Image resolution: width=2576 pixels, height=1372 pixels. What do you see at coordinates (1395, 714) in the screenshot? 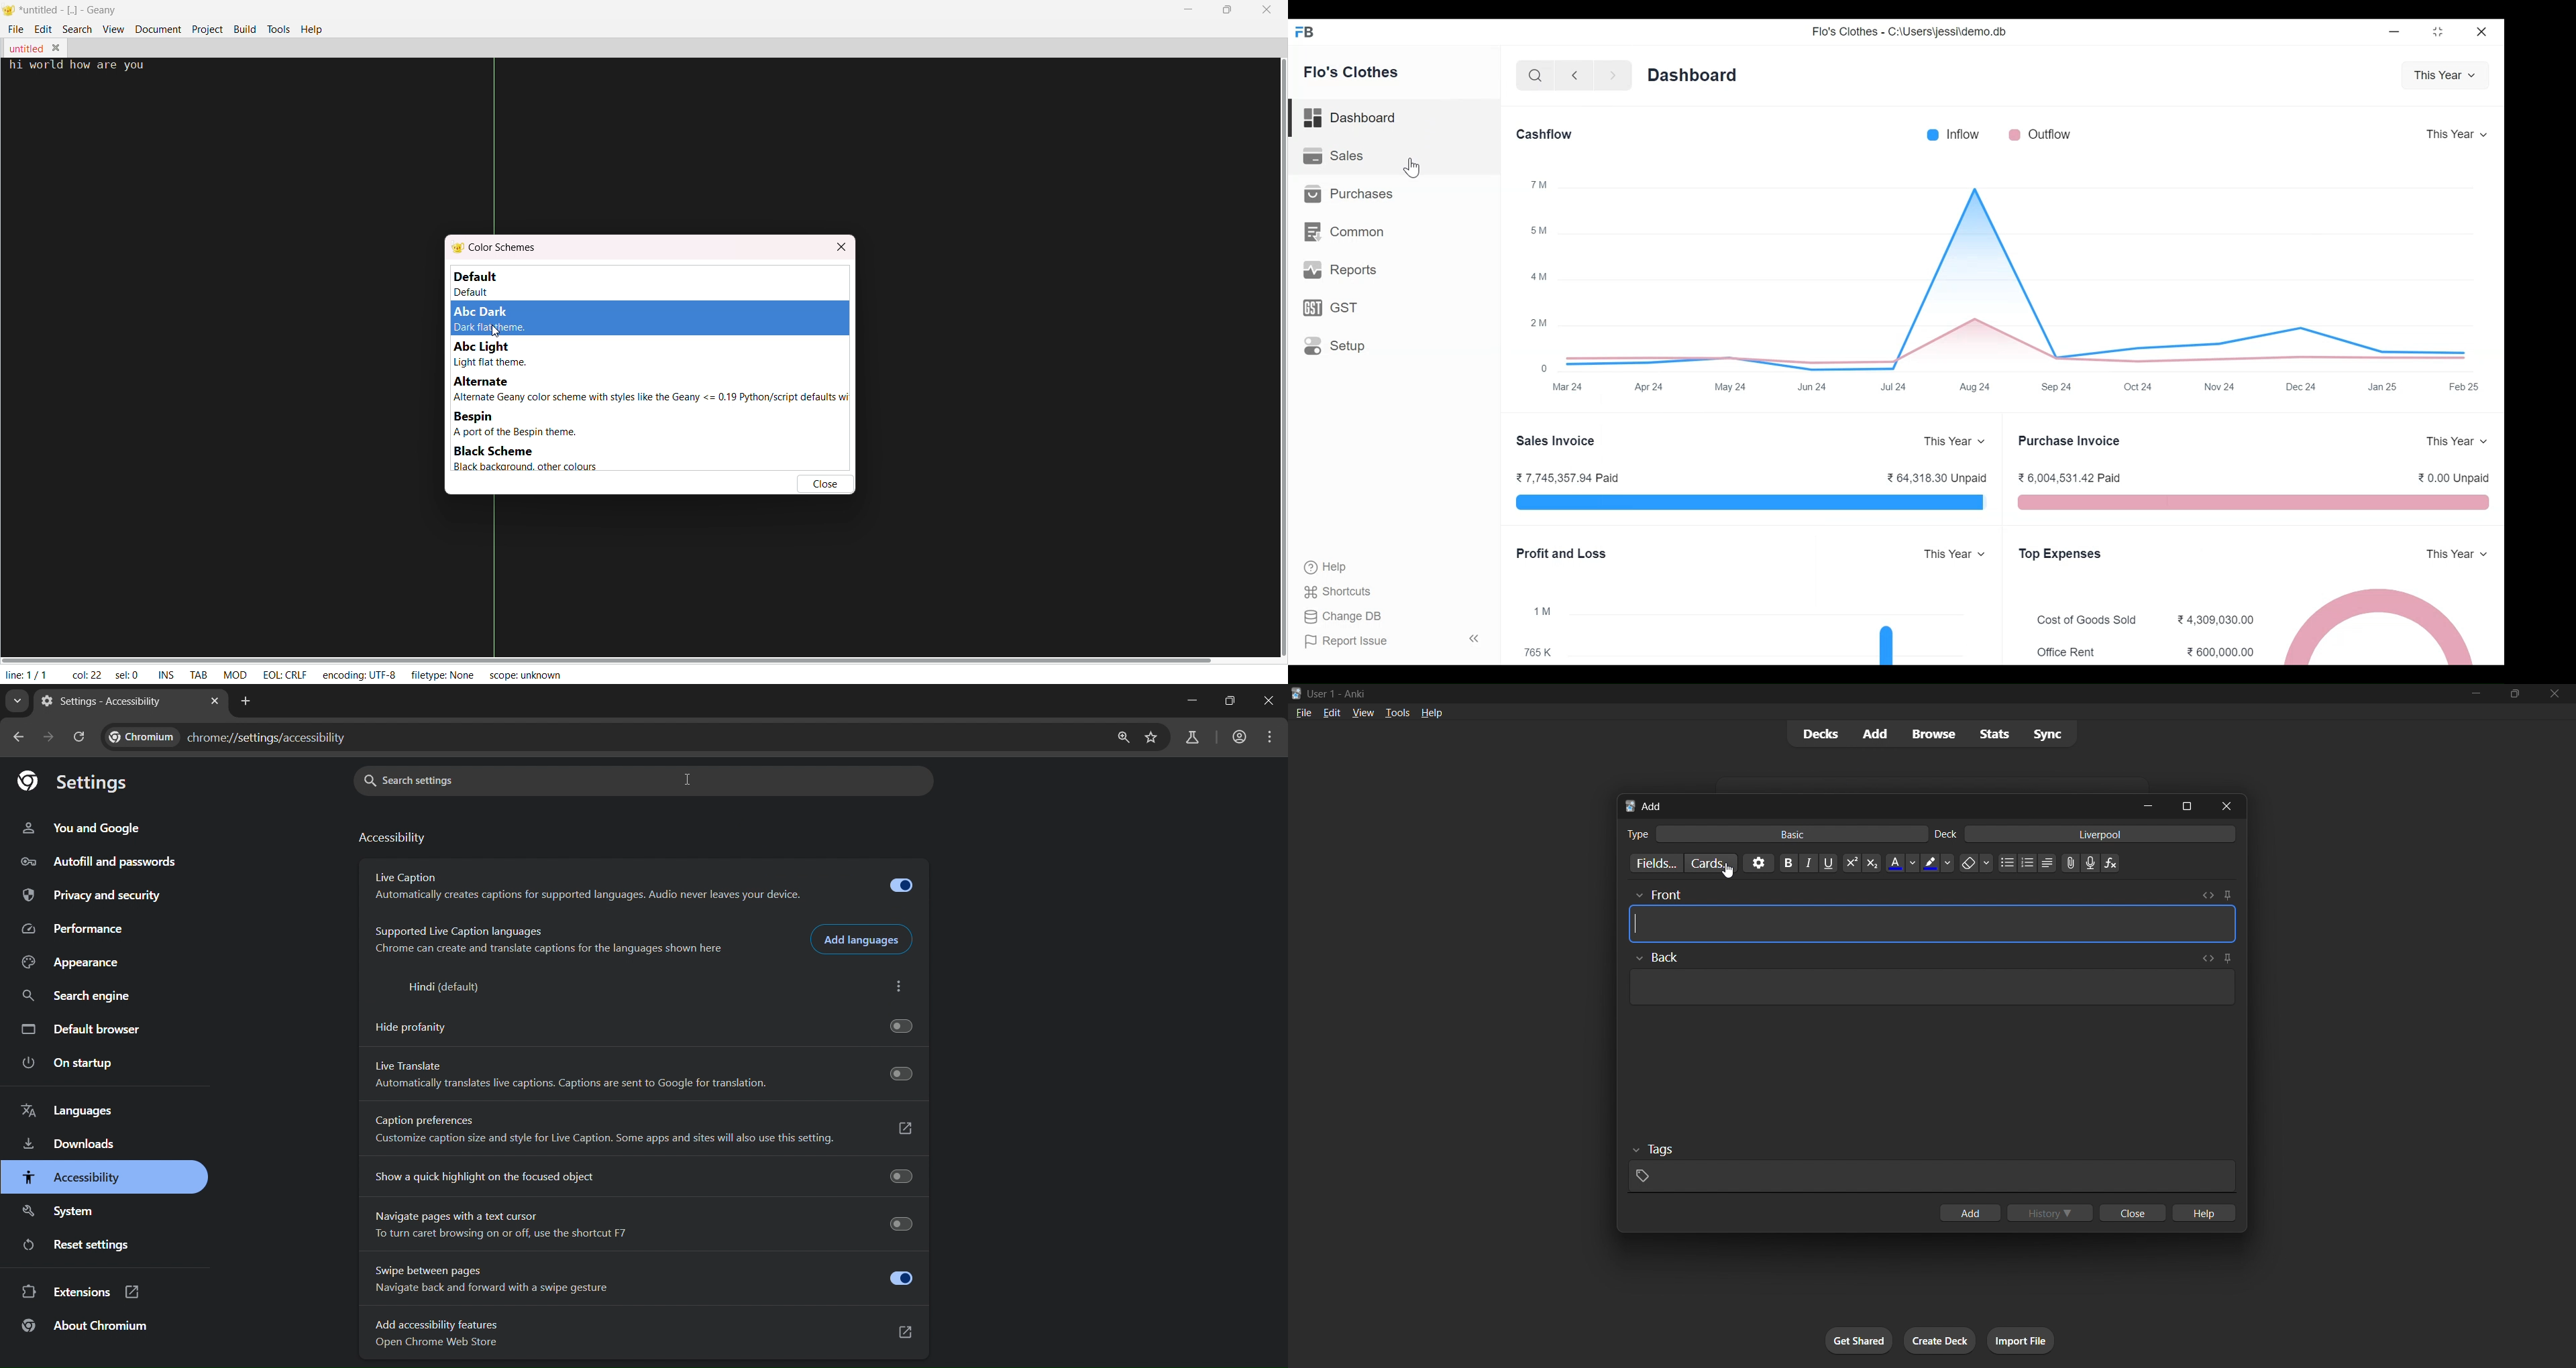
I see `tools` at bounding box center [1395, 714].